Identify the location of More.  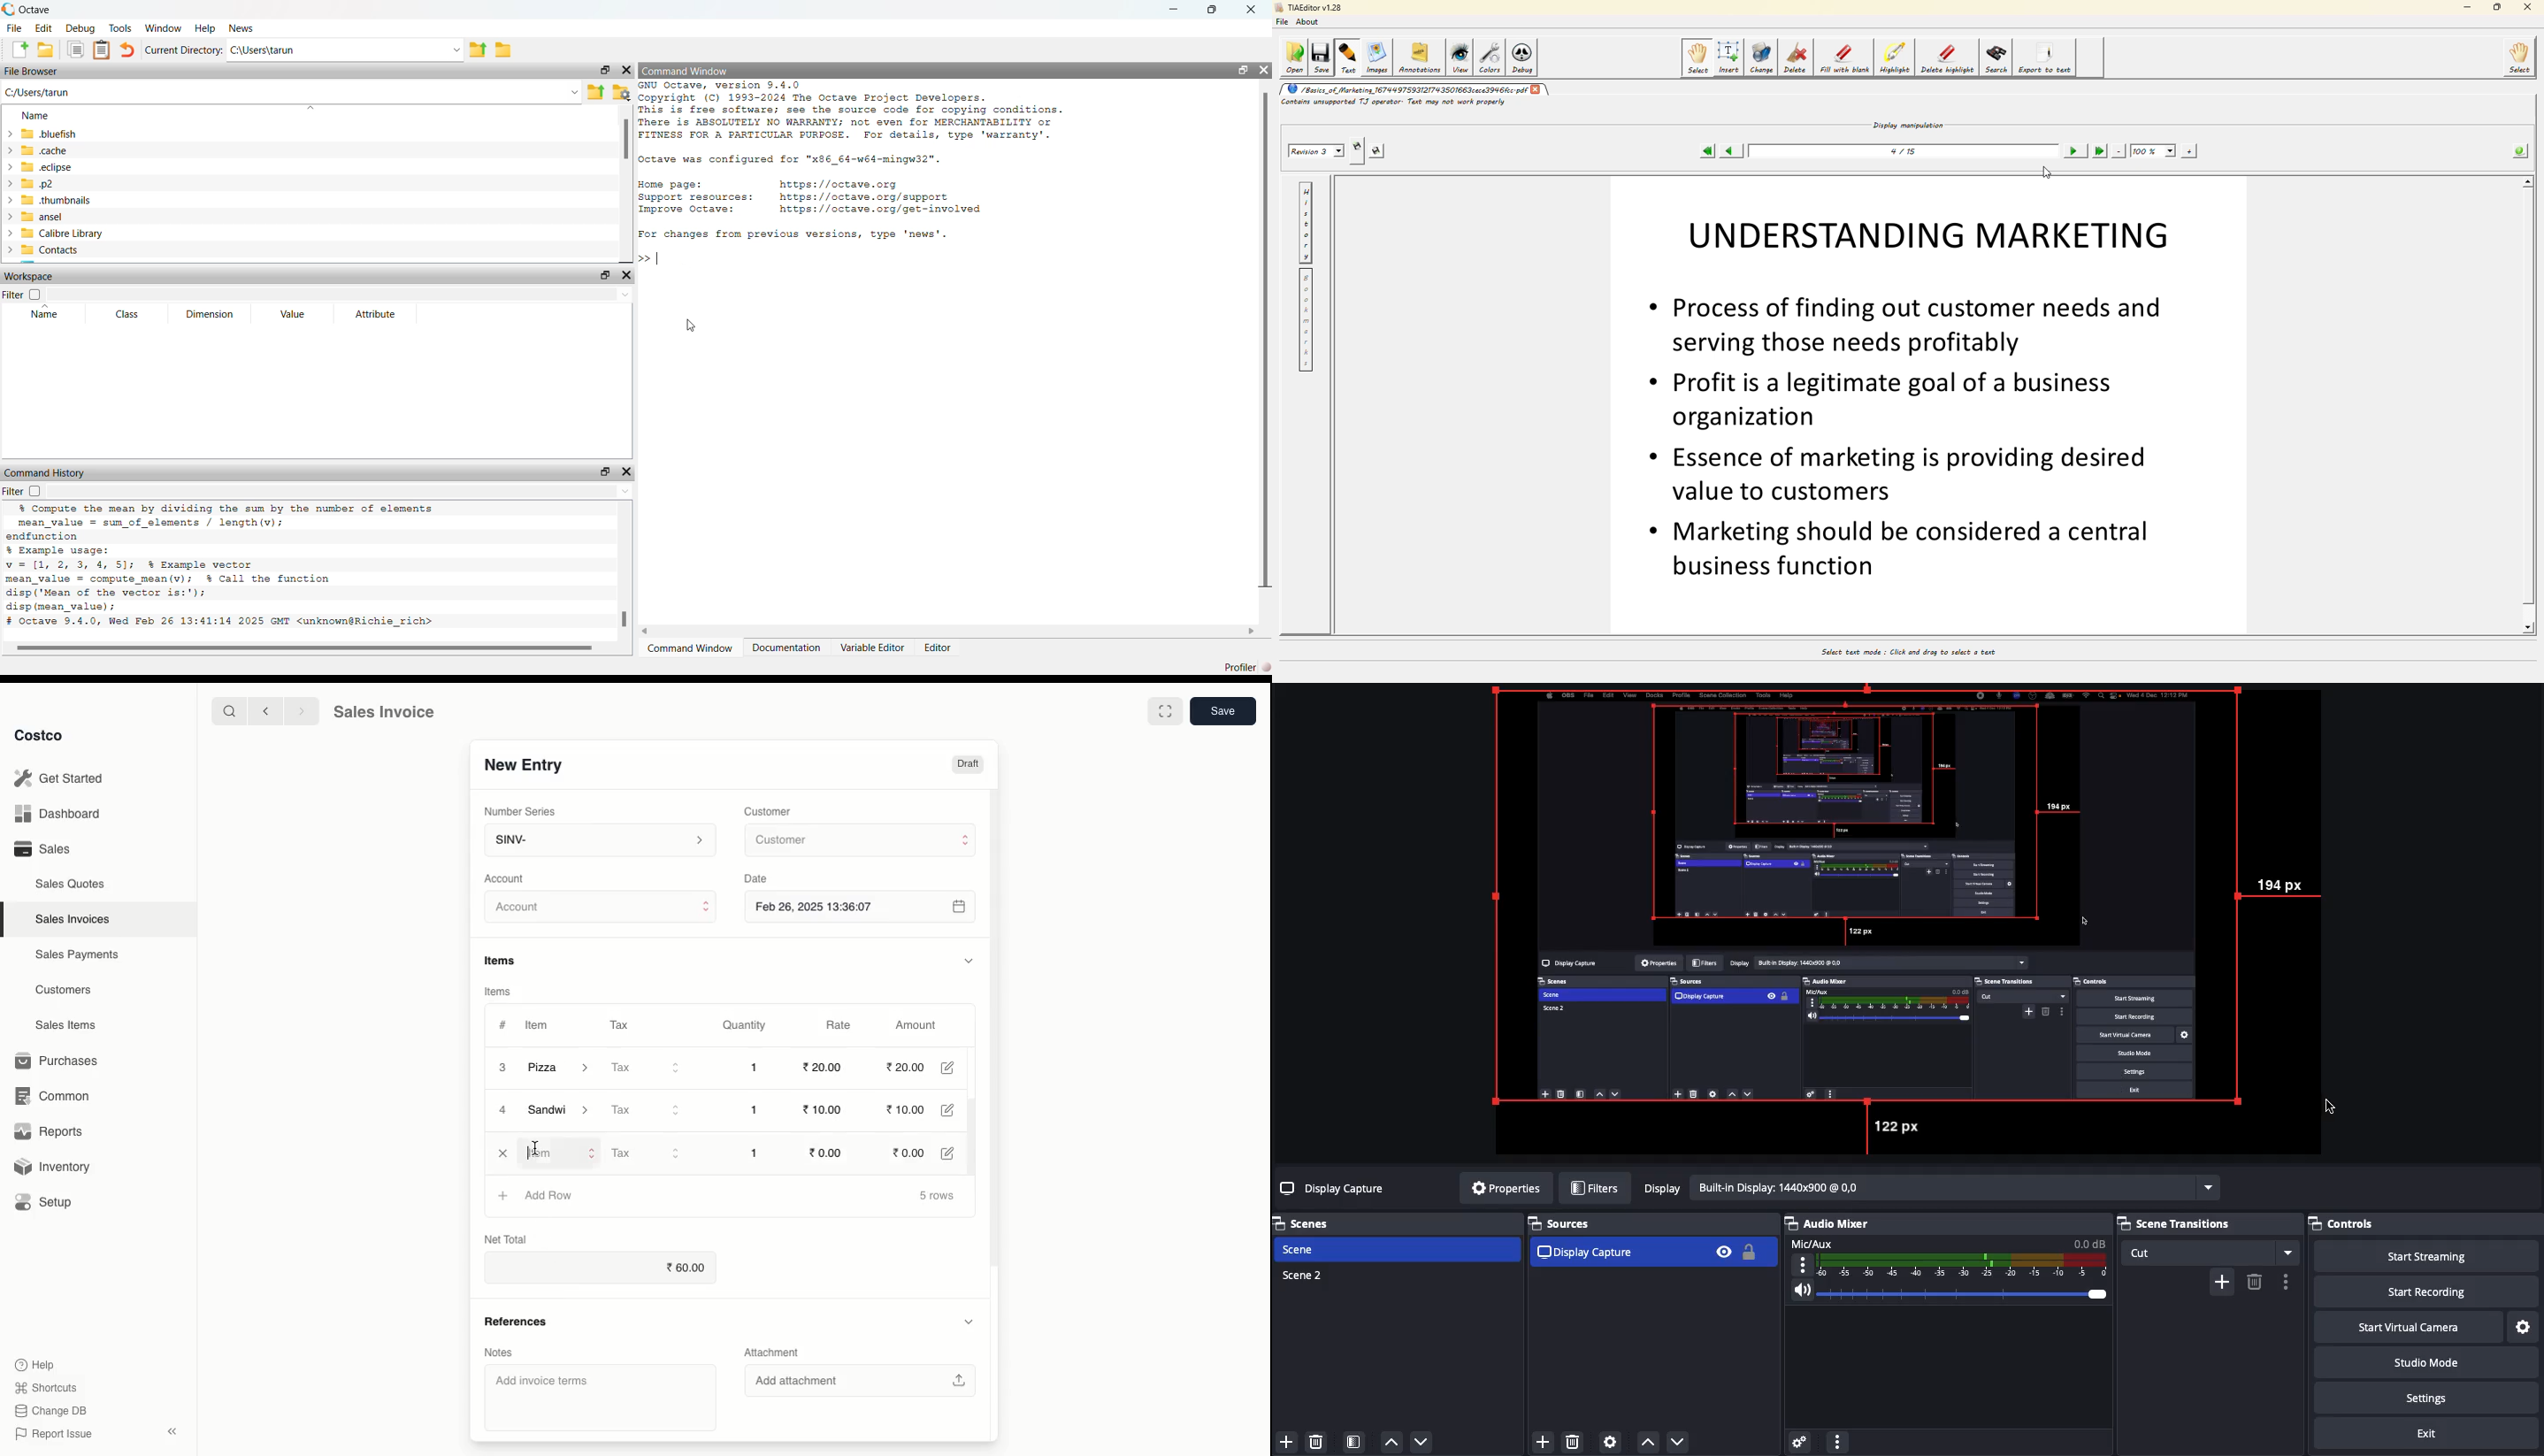
(1836, 1440).